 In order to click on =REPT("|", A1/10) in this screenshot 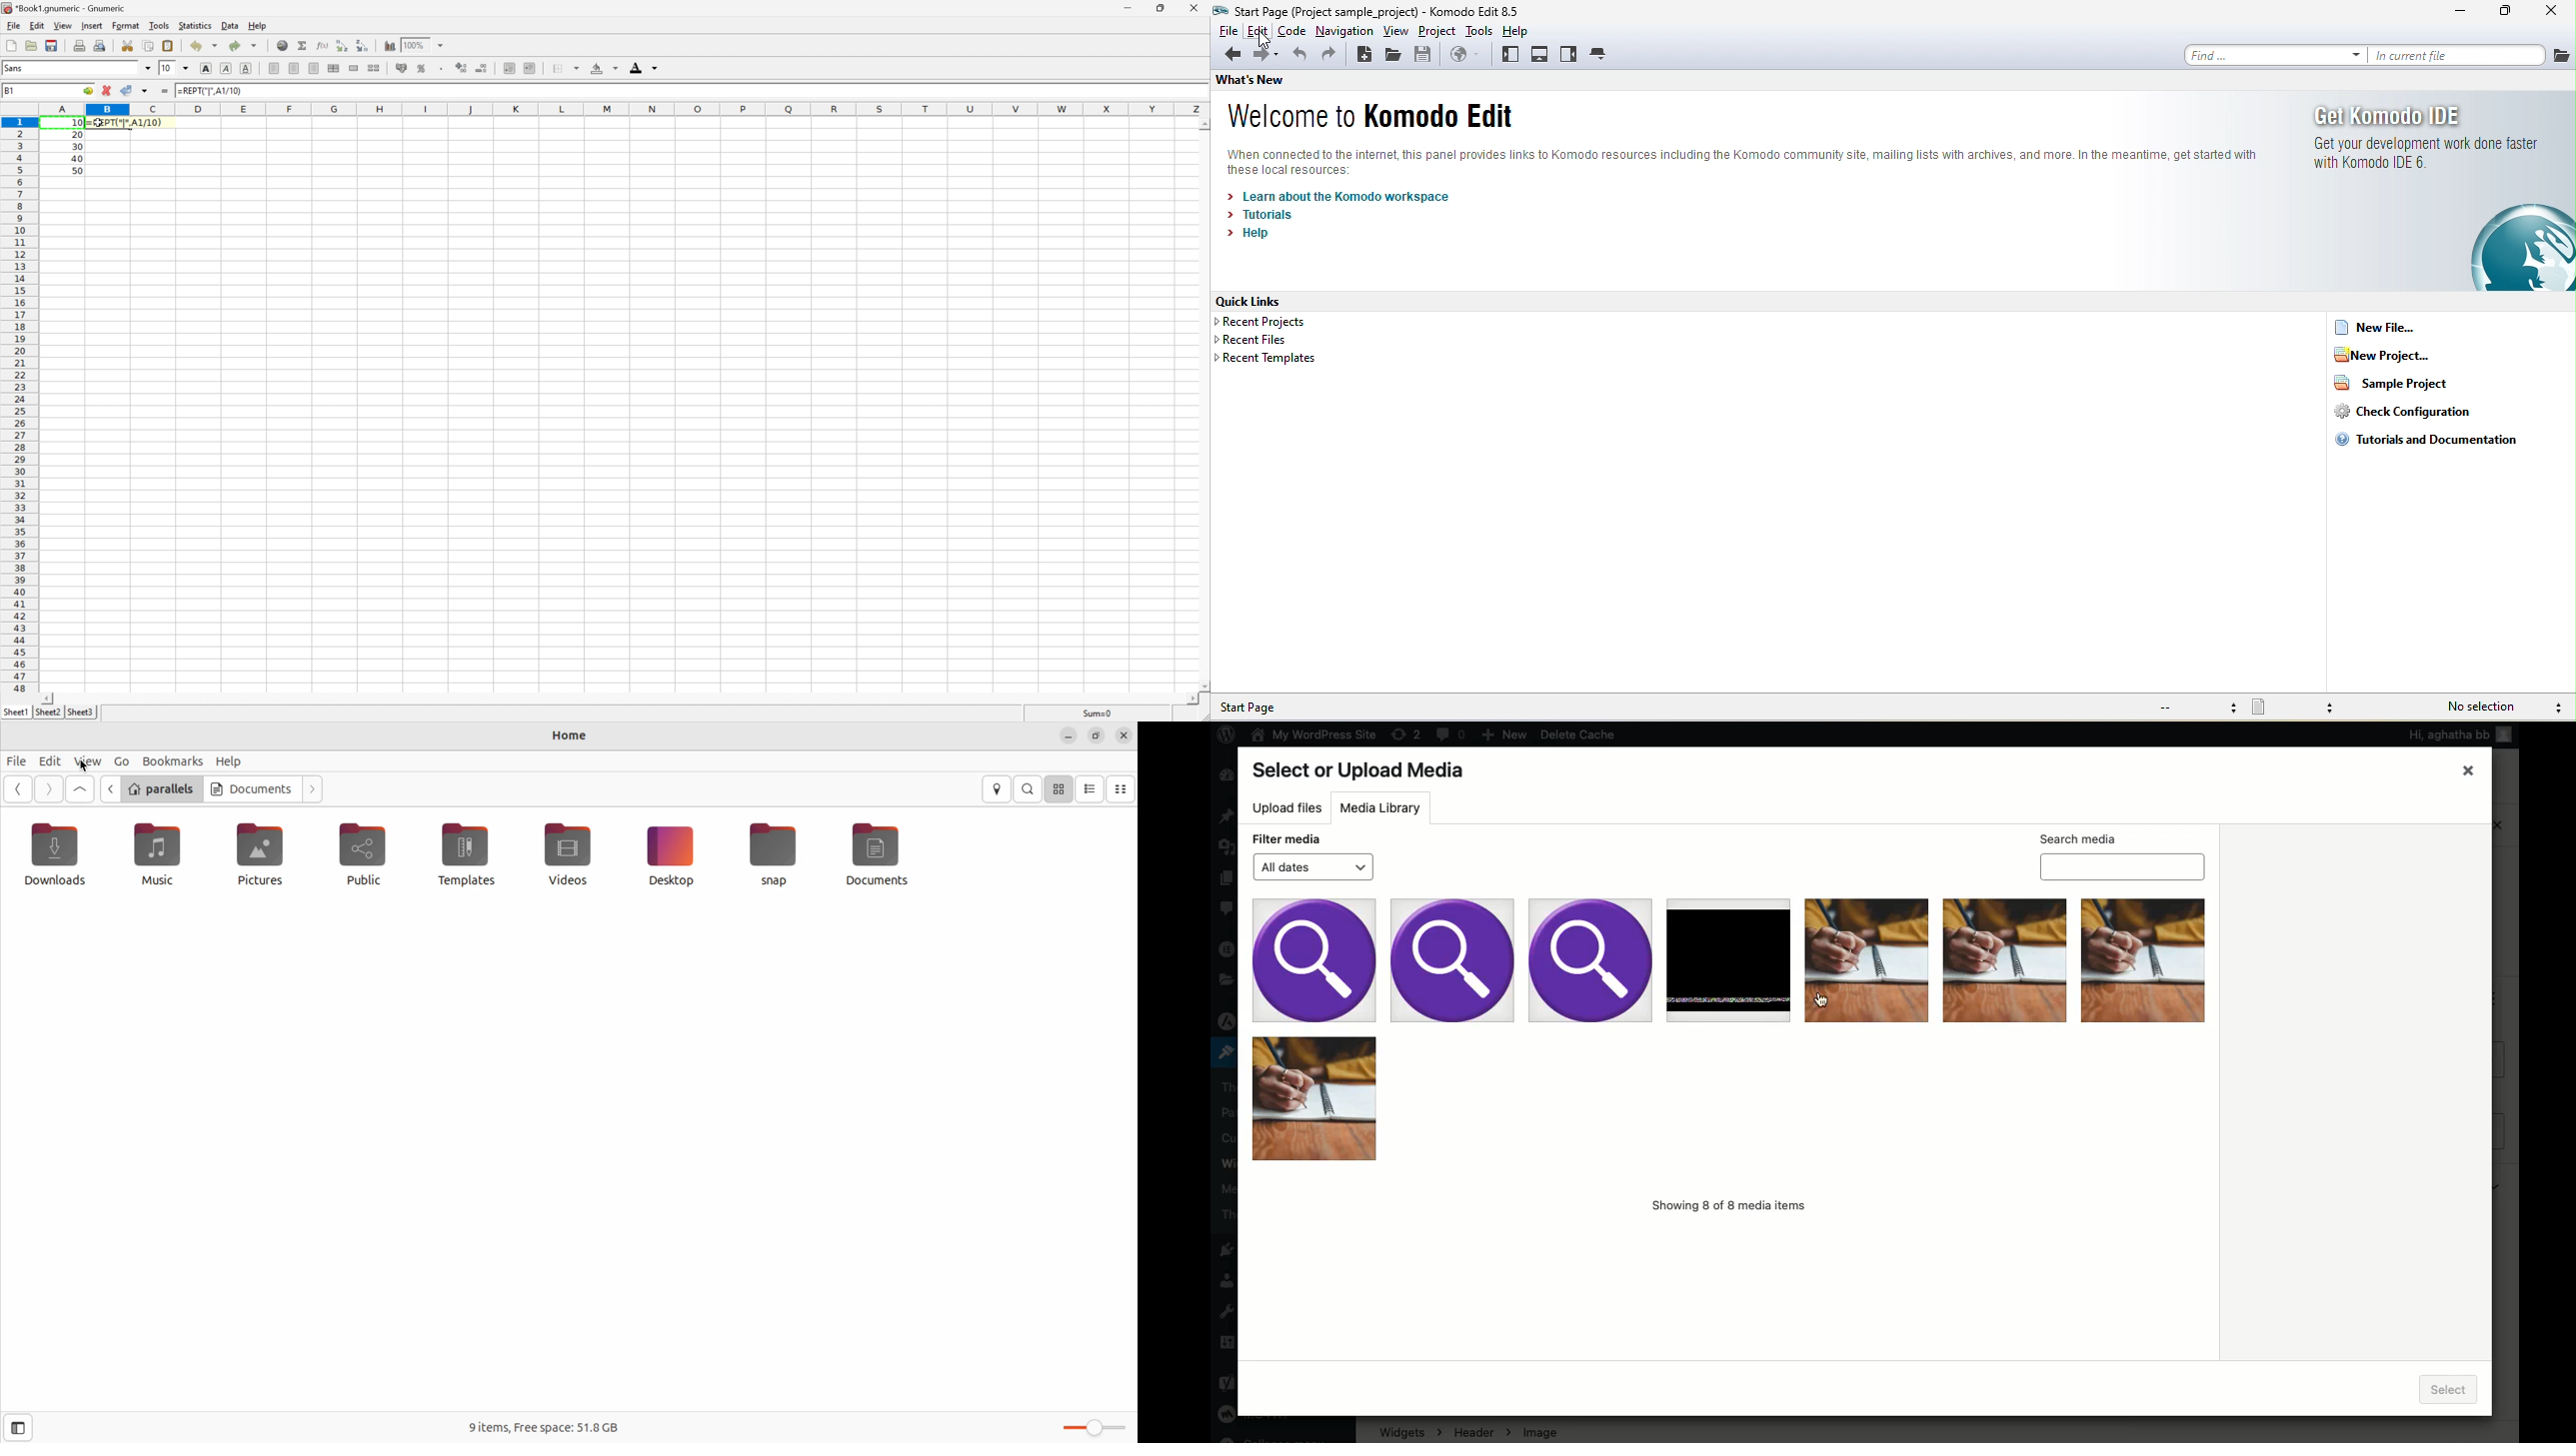, I will do `click(210, 90)`.